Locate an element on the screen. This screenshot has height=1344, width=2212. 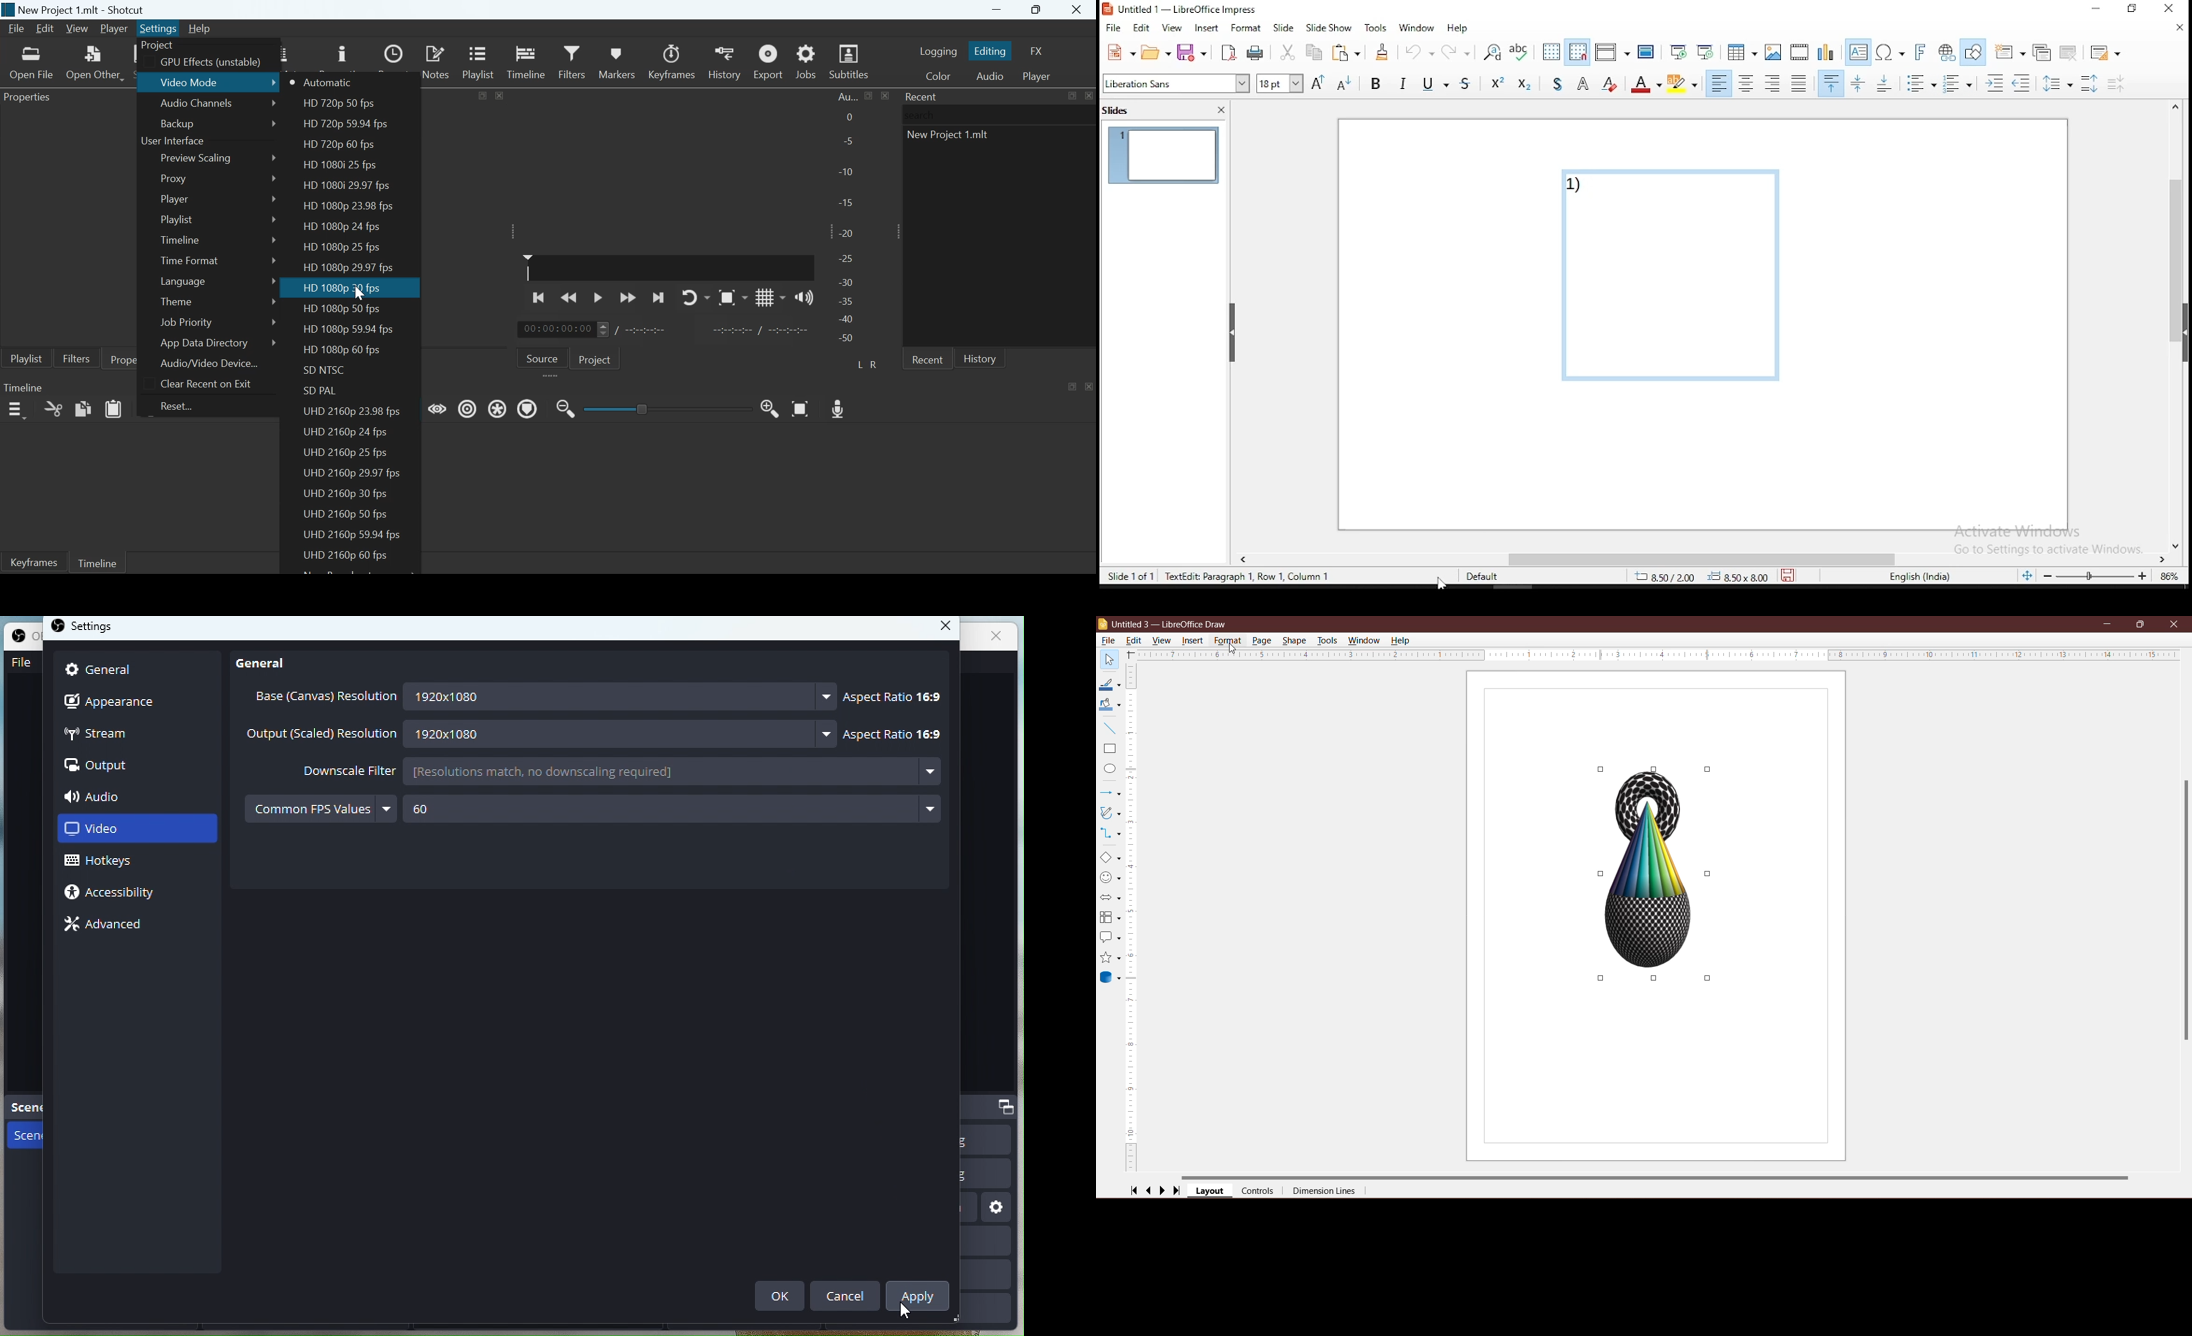
Clear recent on exit is located at coordinates (205, 383).